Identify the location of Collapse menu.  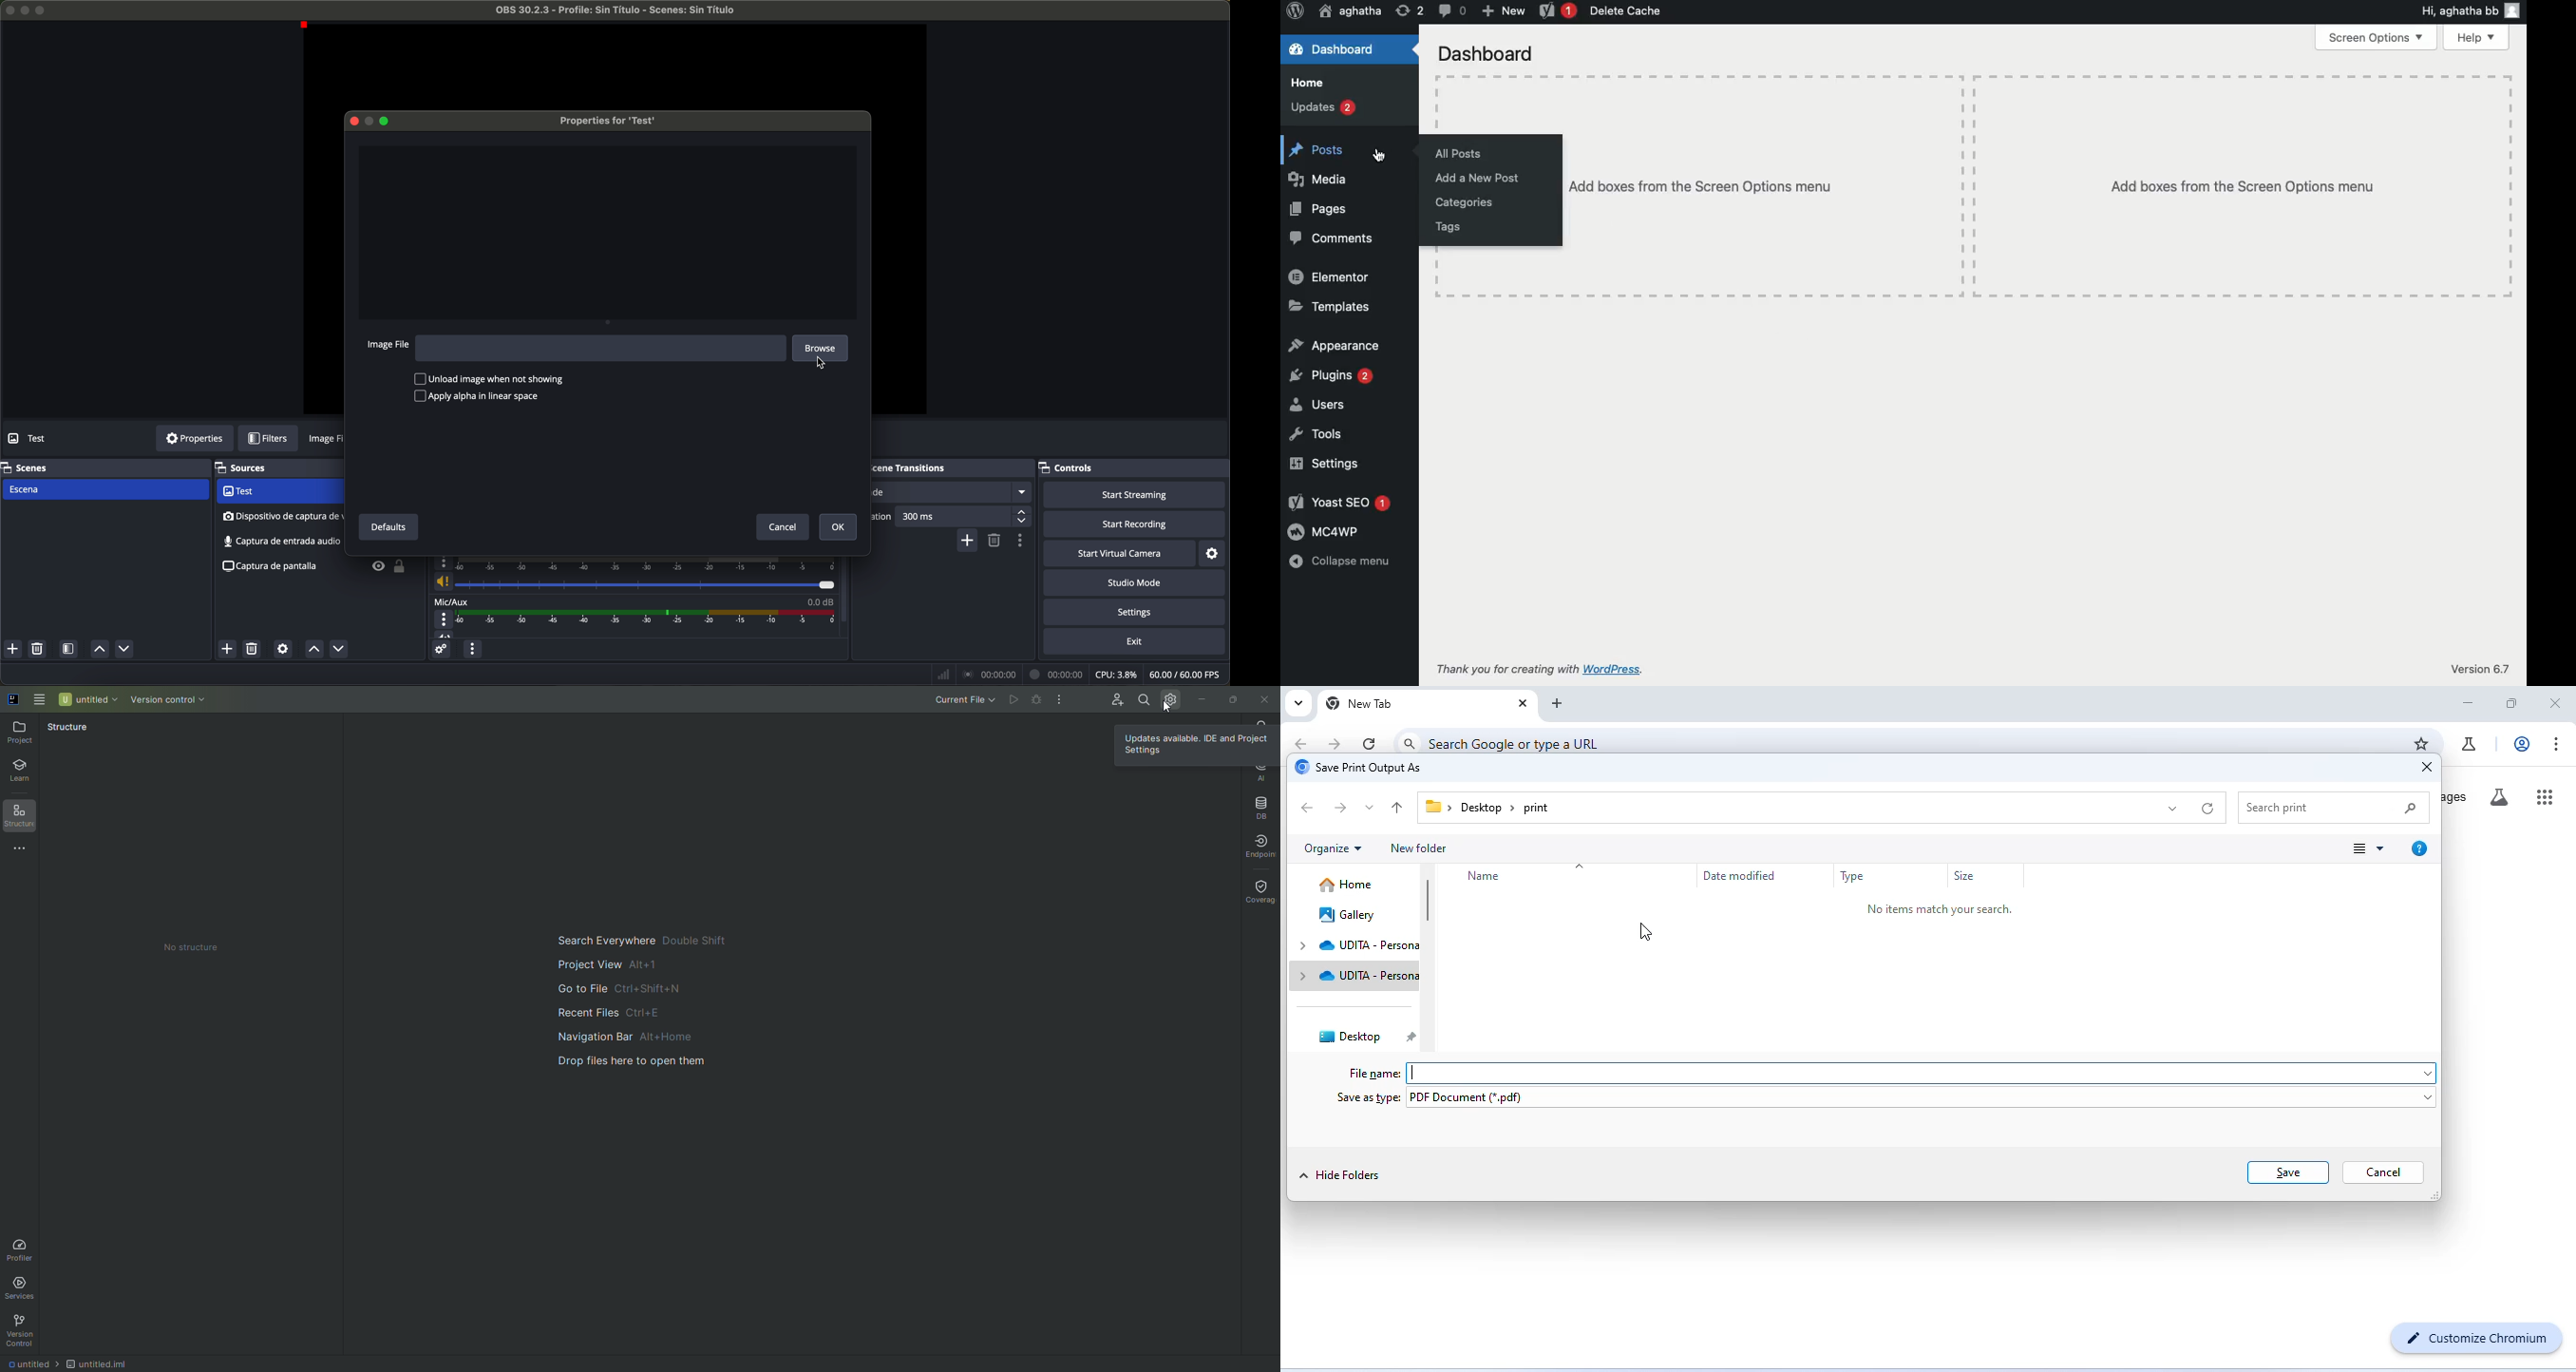
(1341, 560).